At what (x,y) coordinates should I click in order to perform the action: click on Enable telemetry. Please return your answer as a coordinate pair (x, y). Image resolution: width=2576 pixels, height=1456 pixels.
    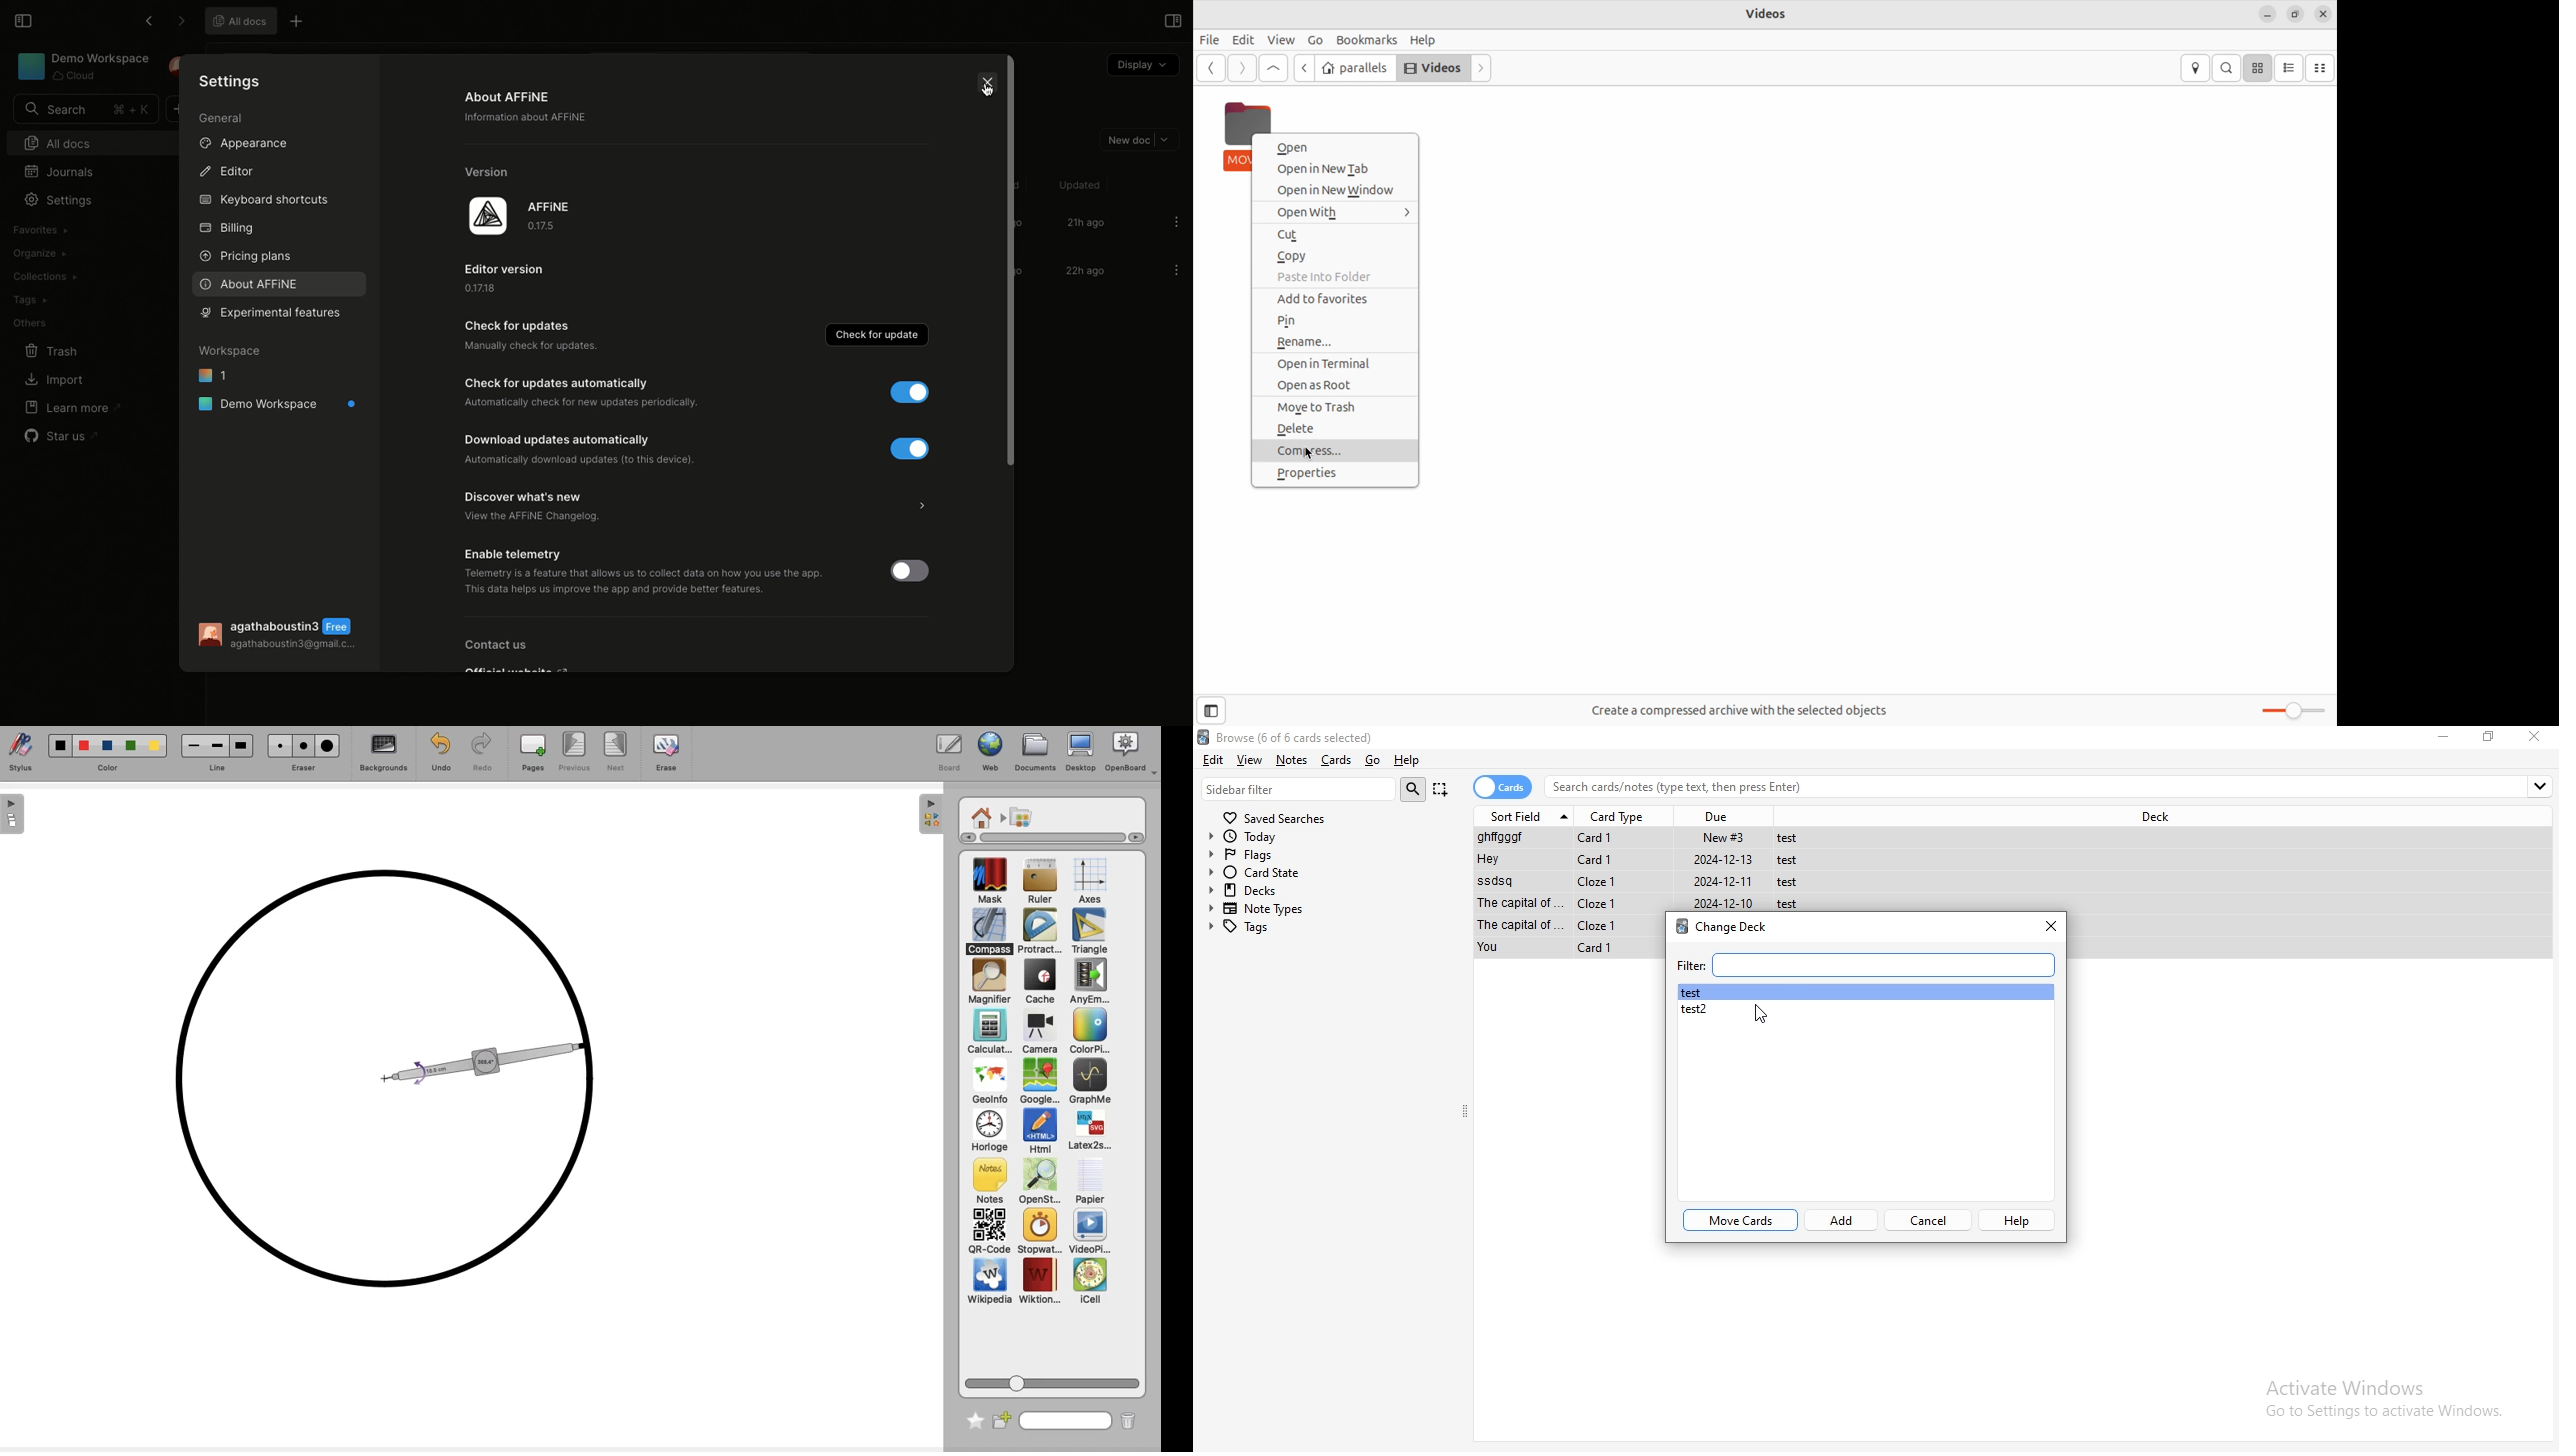
    Looking at the image, I should click on (656, 573).